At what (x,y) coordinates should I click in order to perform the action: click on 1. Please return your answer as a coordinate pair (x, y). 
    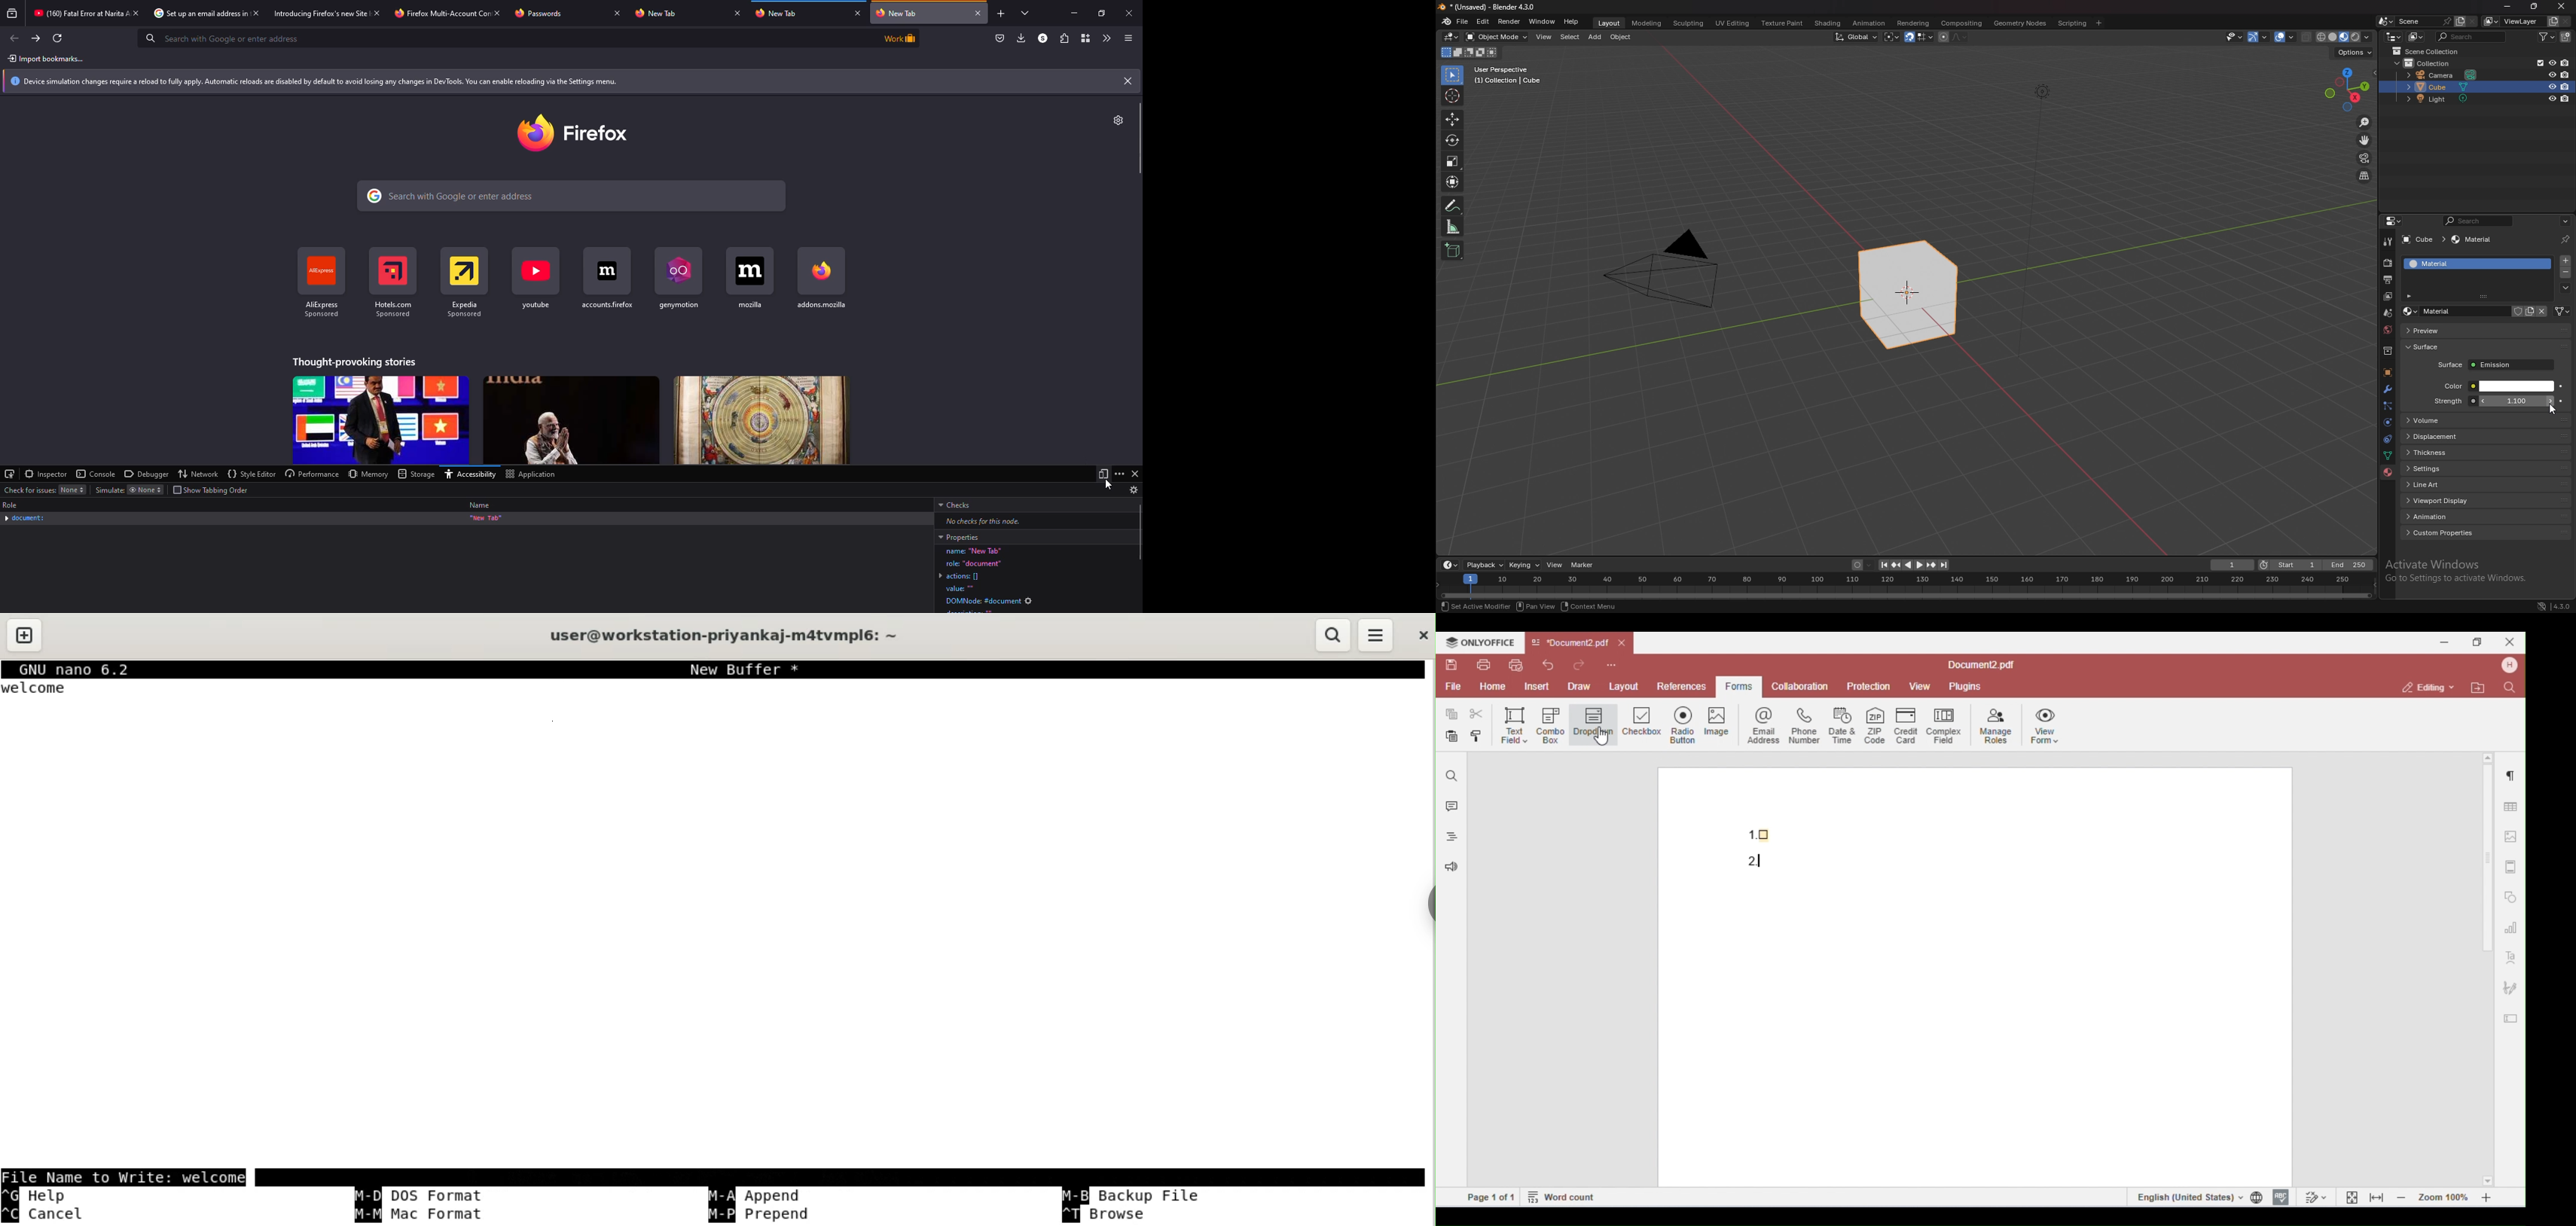
    Looking at the image, I should click on (2233, 565).